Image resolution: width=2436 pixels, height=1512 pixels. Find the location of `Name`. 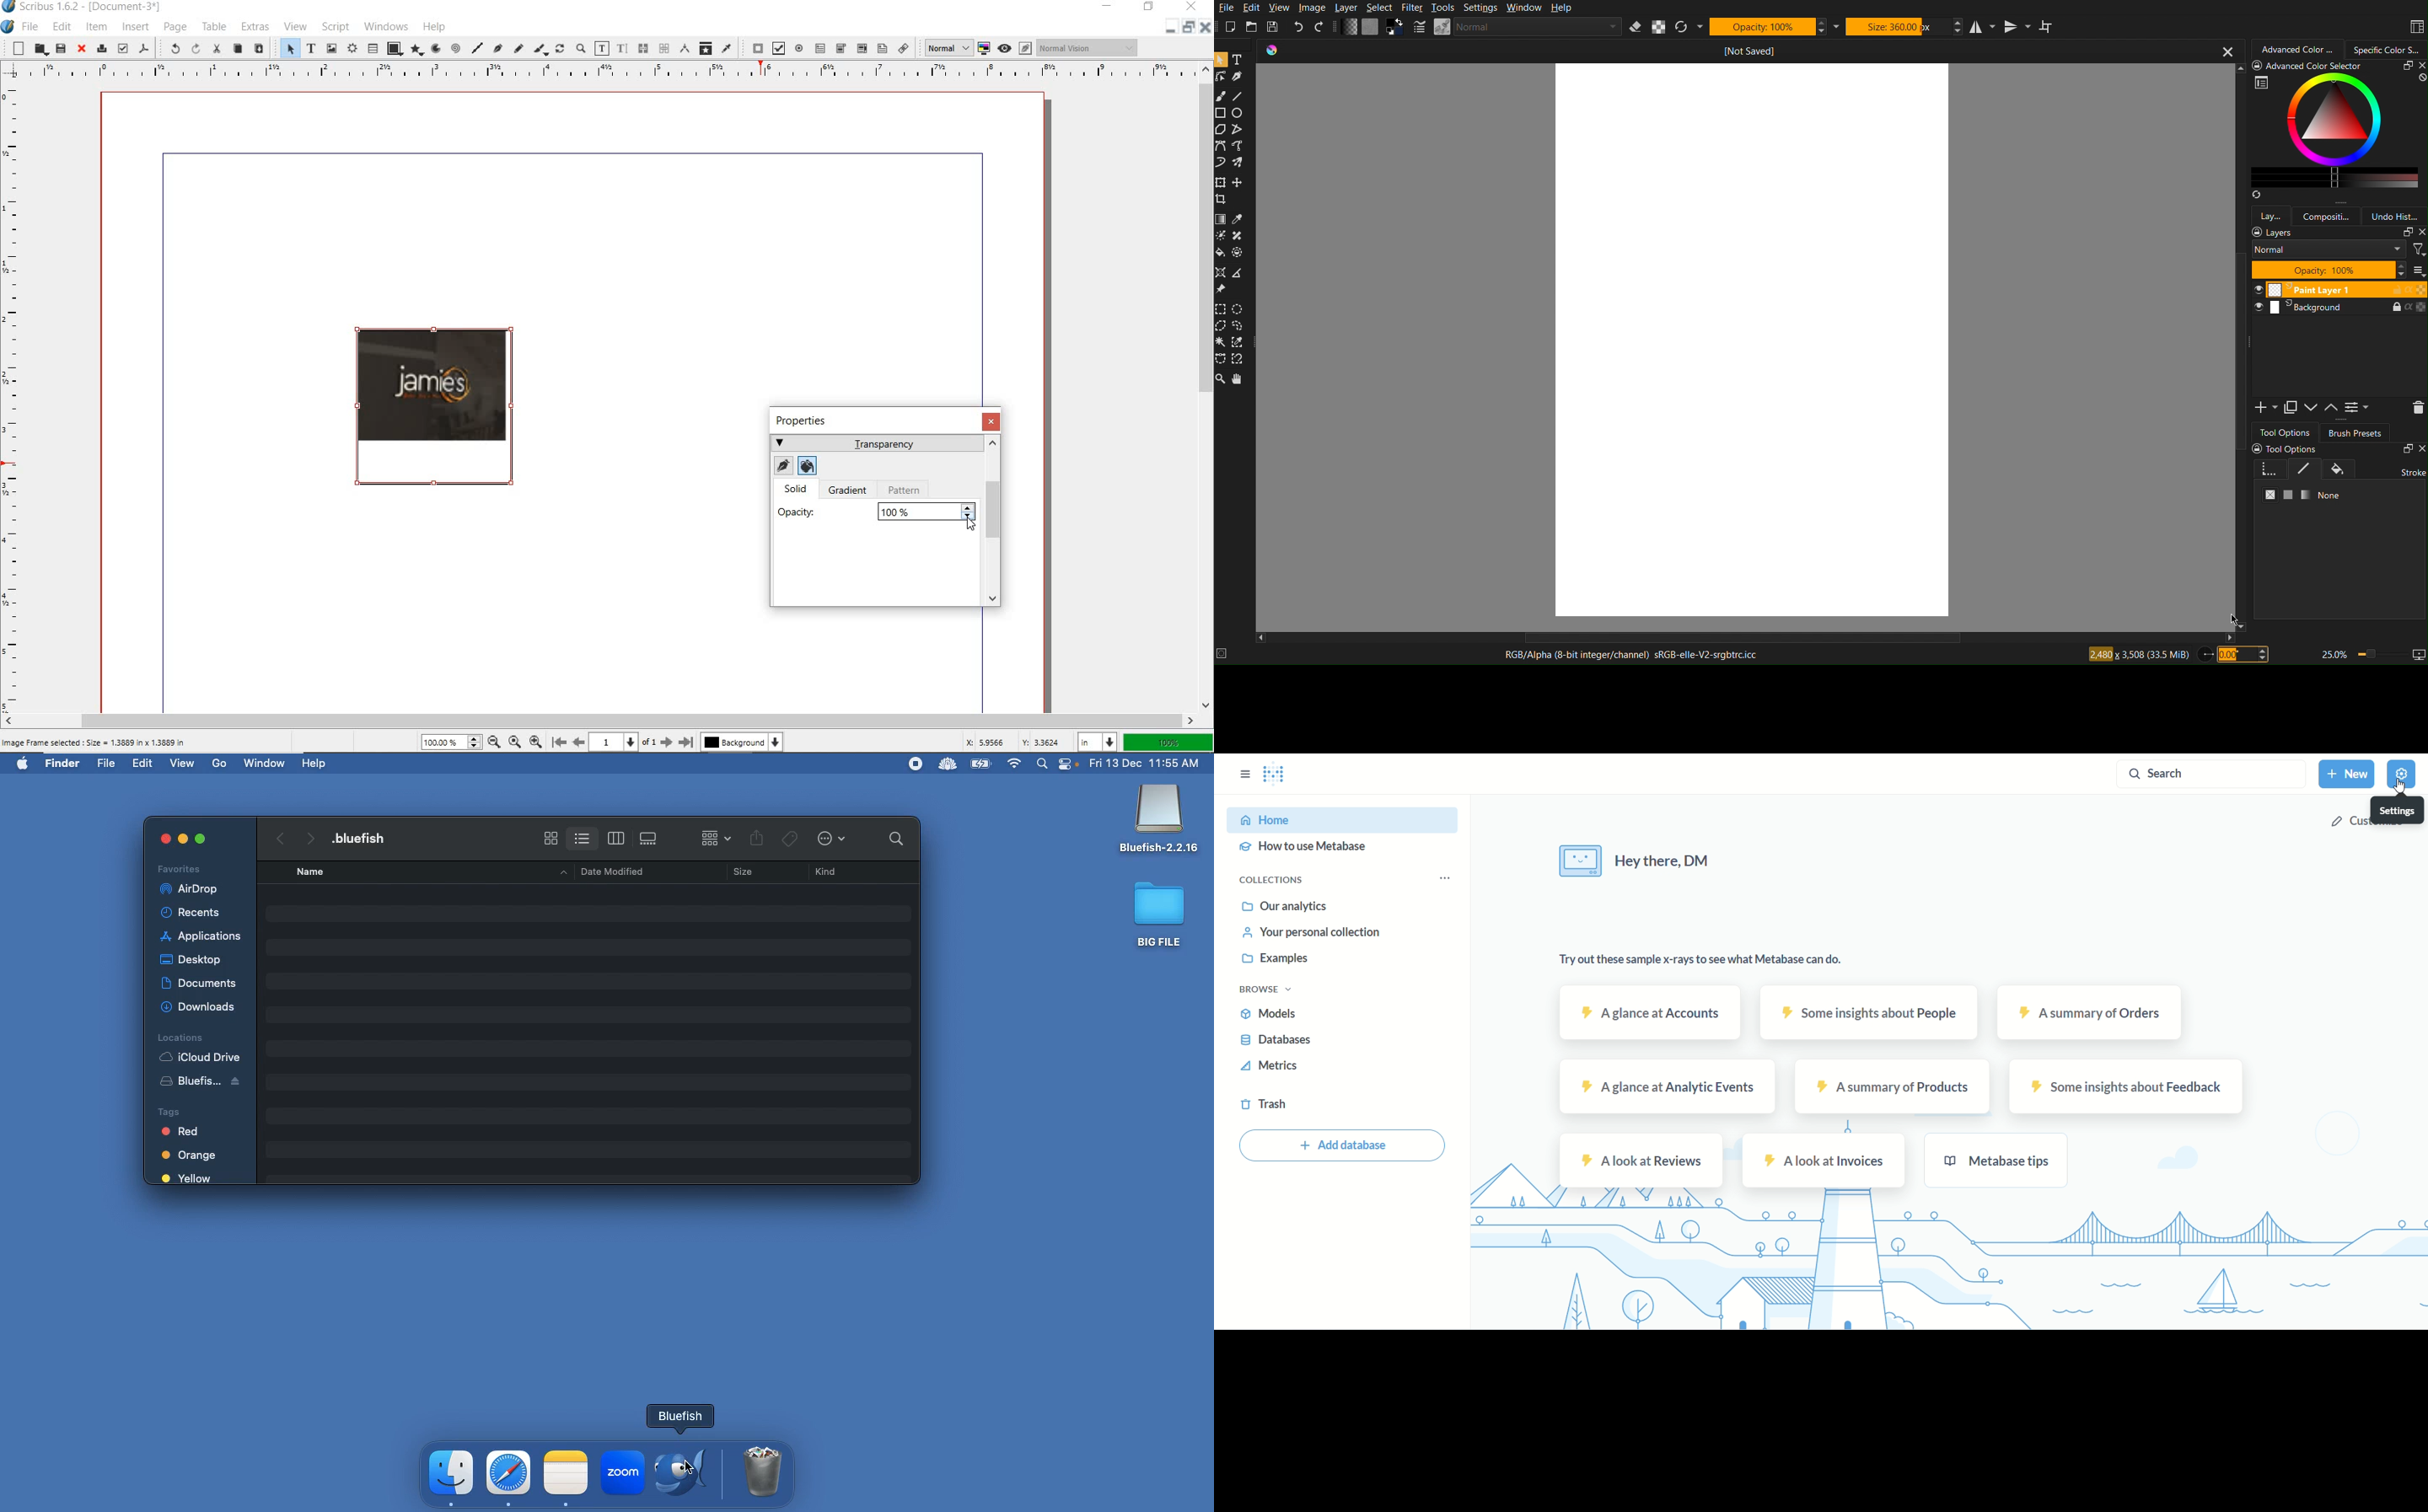

Name is located at coordinates (312, 871).